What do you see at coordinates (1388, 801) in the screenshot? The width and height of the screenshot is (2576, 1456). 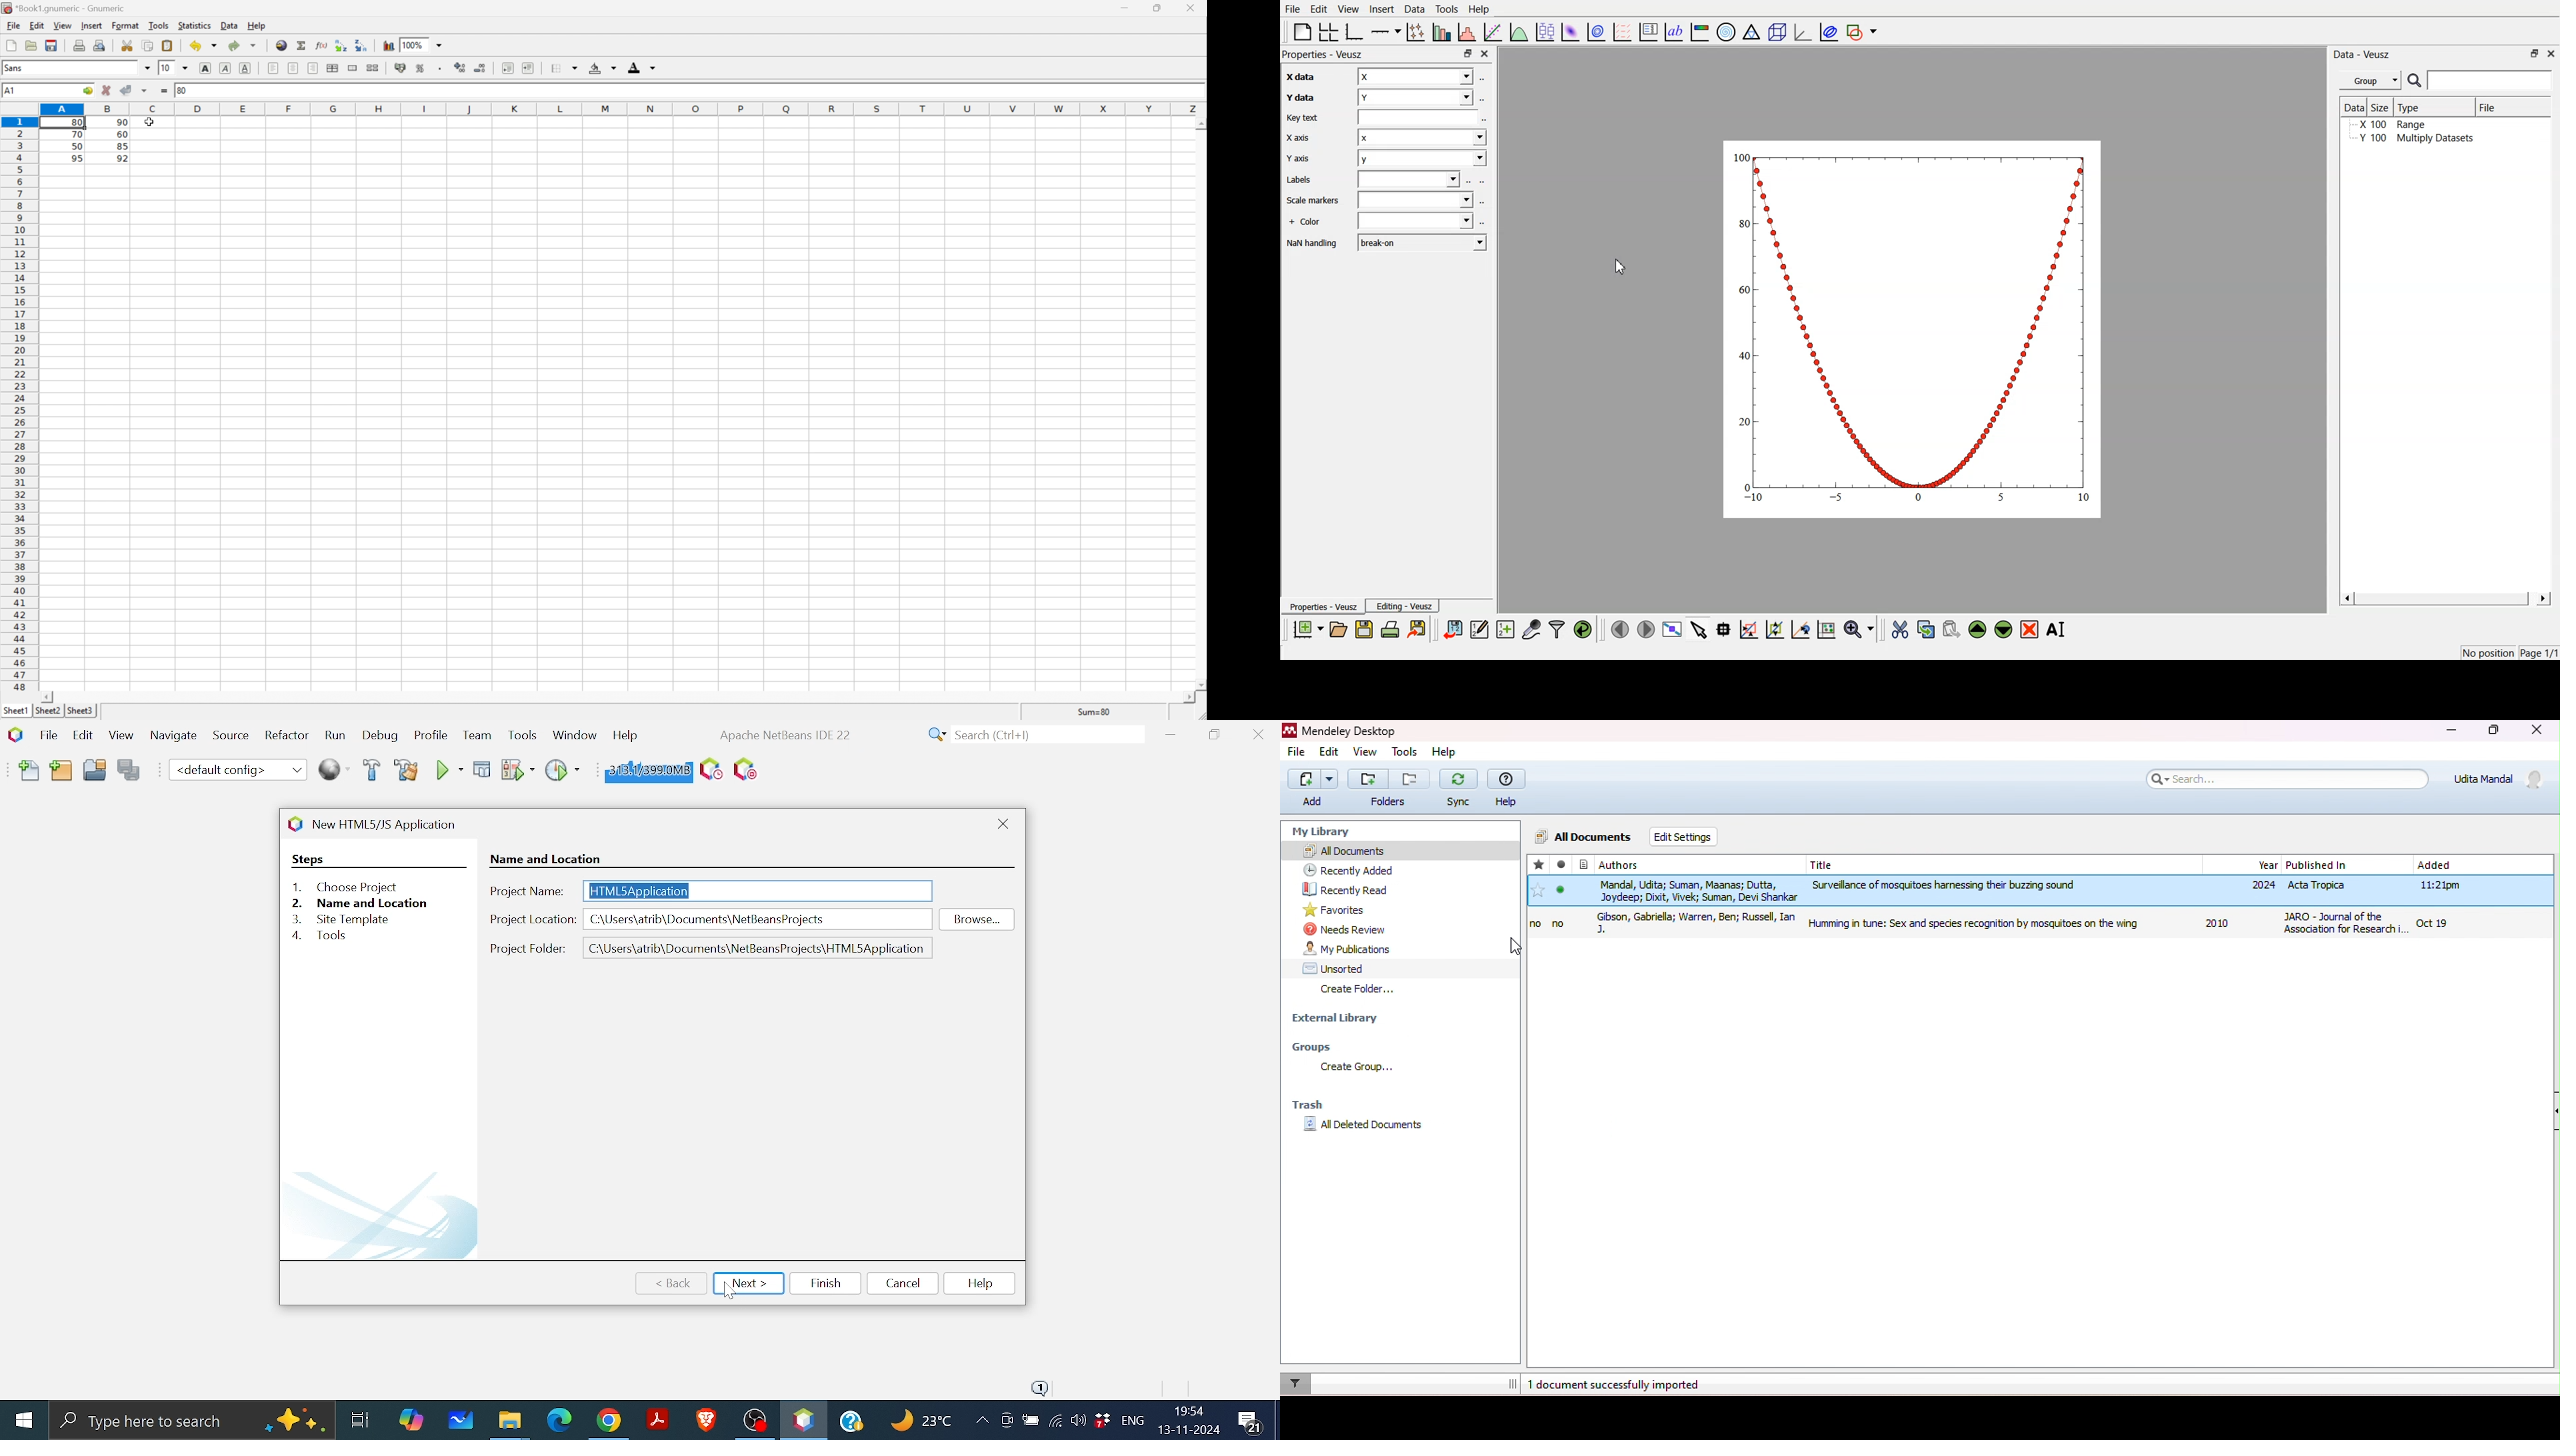 I see `Folders` at bounding box center [1388, 801].